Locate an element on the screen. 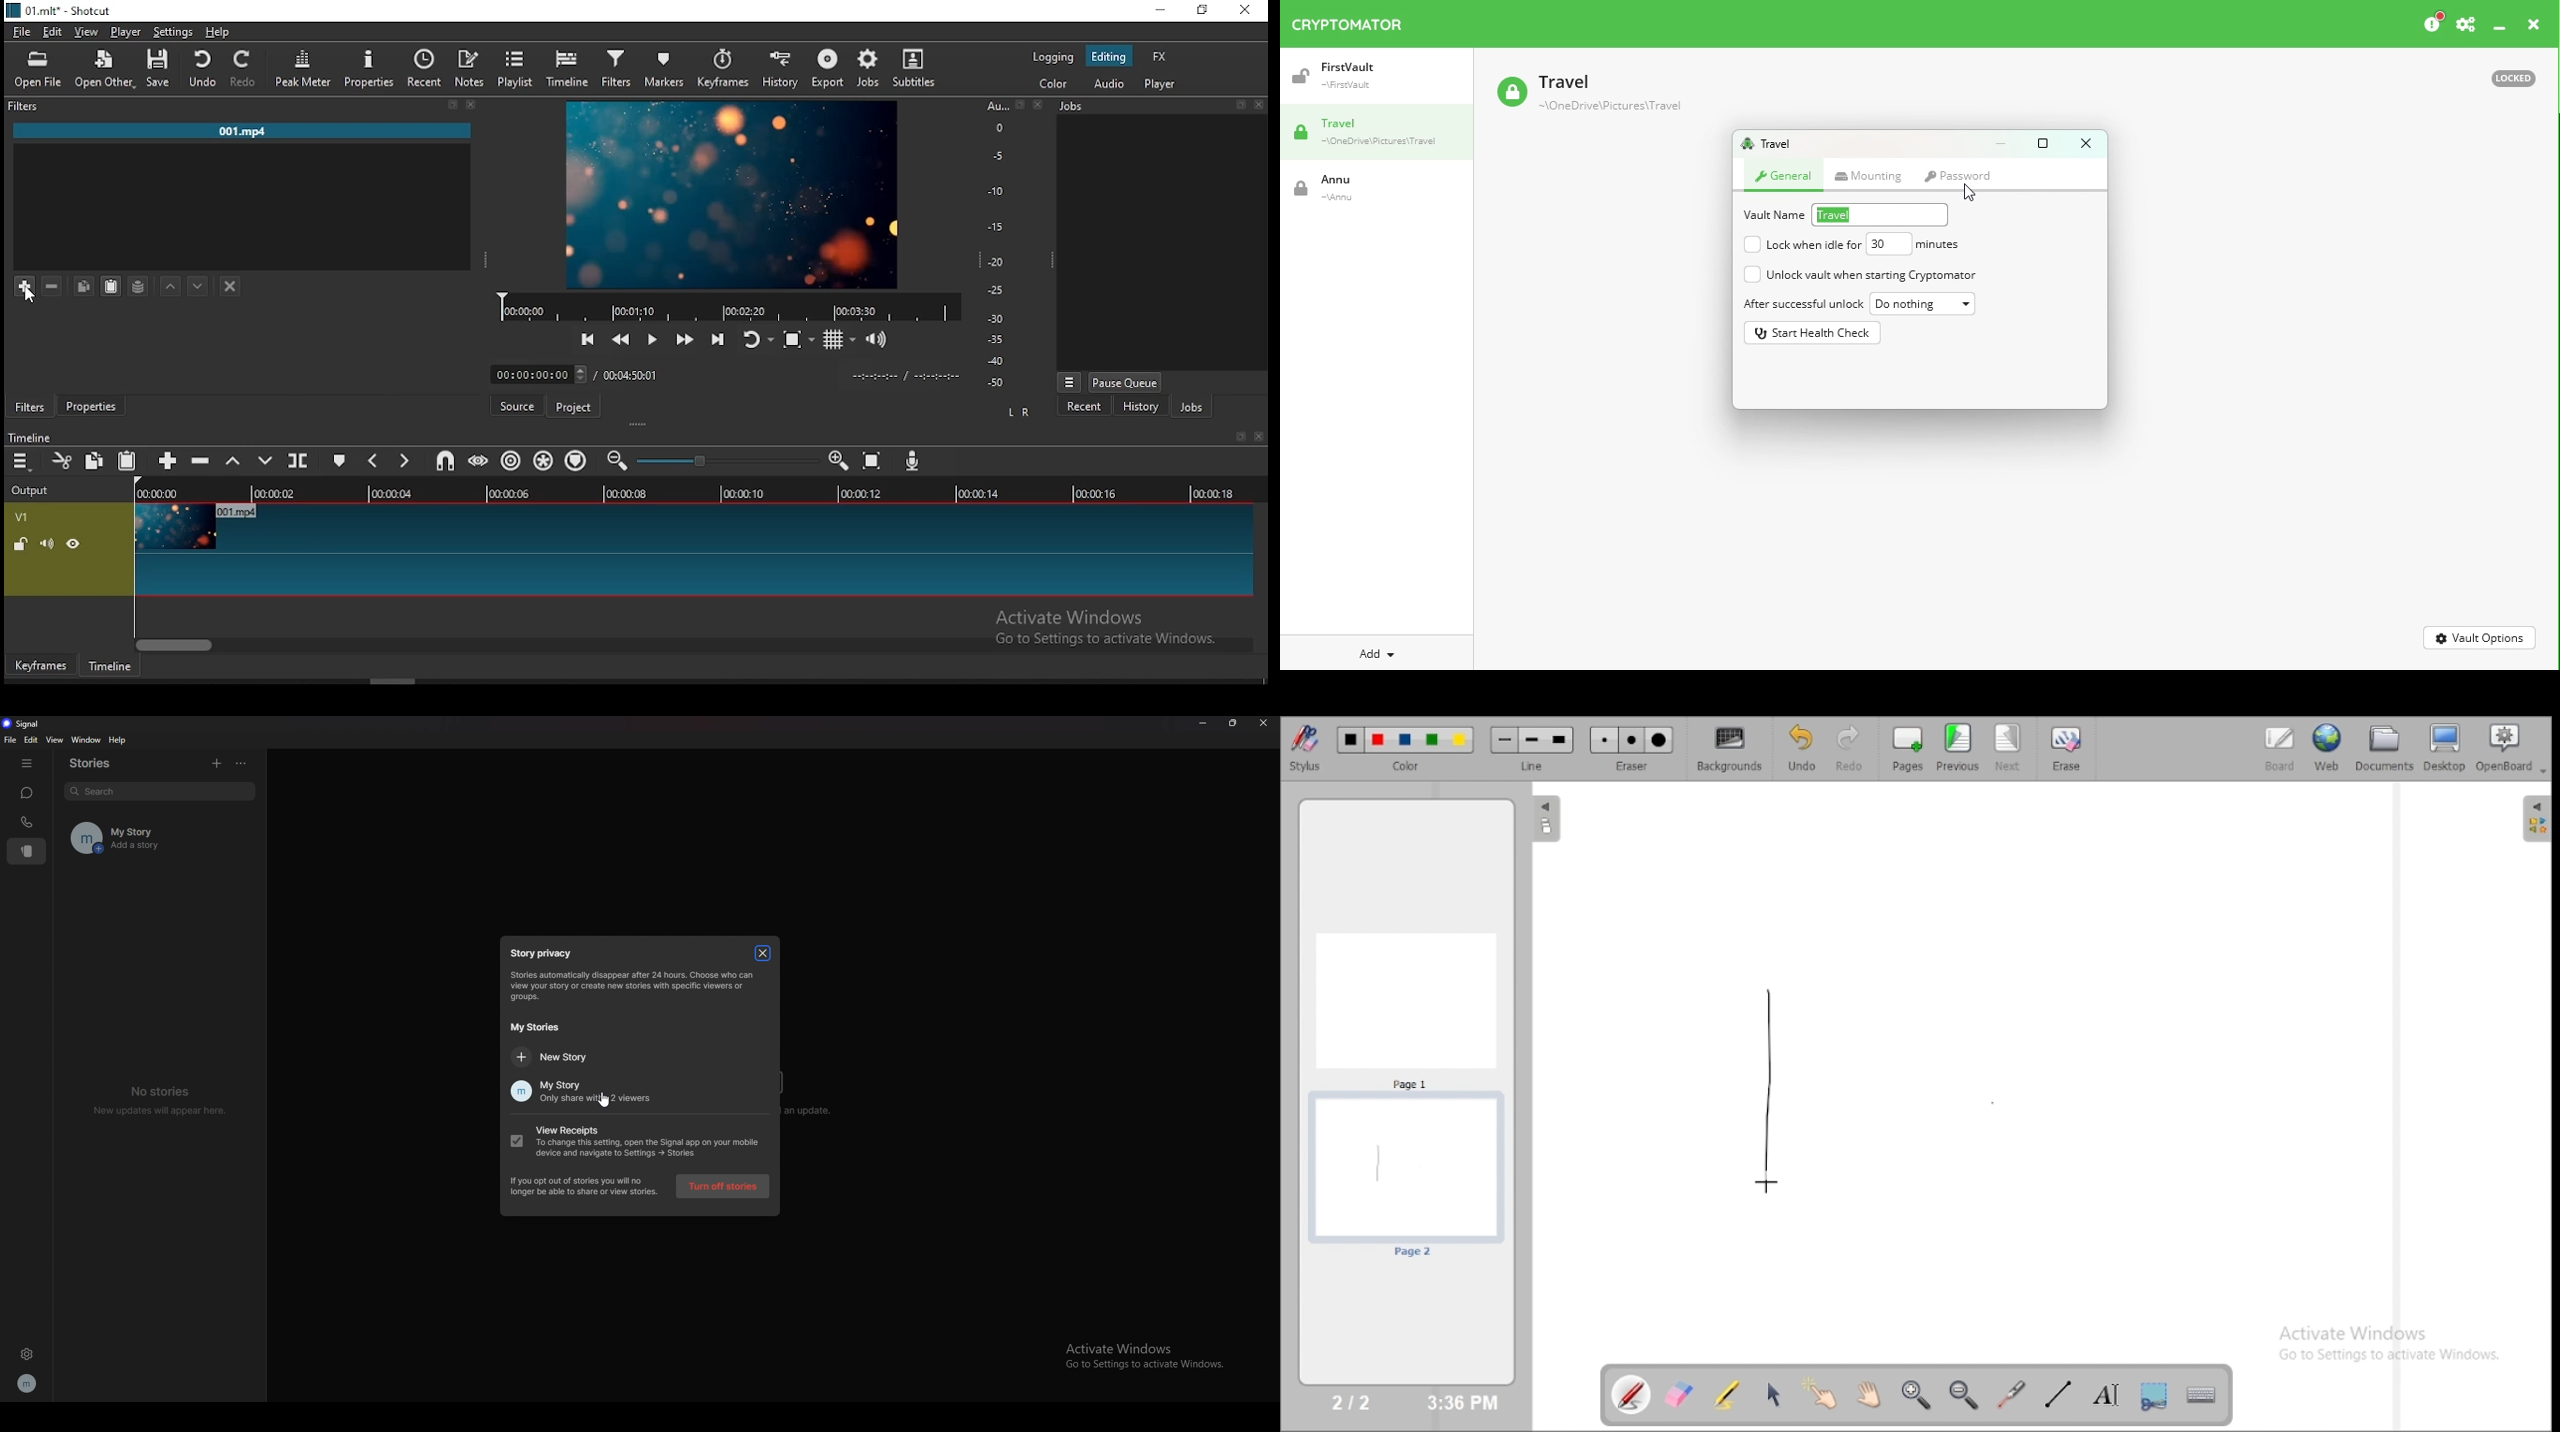 The image size is (2576, 1456). filters is located at coordinates (23, 107).